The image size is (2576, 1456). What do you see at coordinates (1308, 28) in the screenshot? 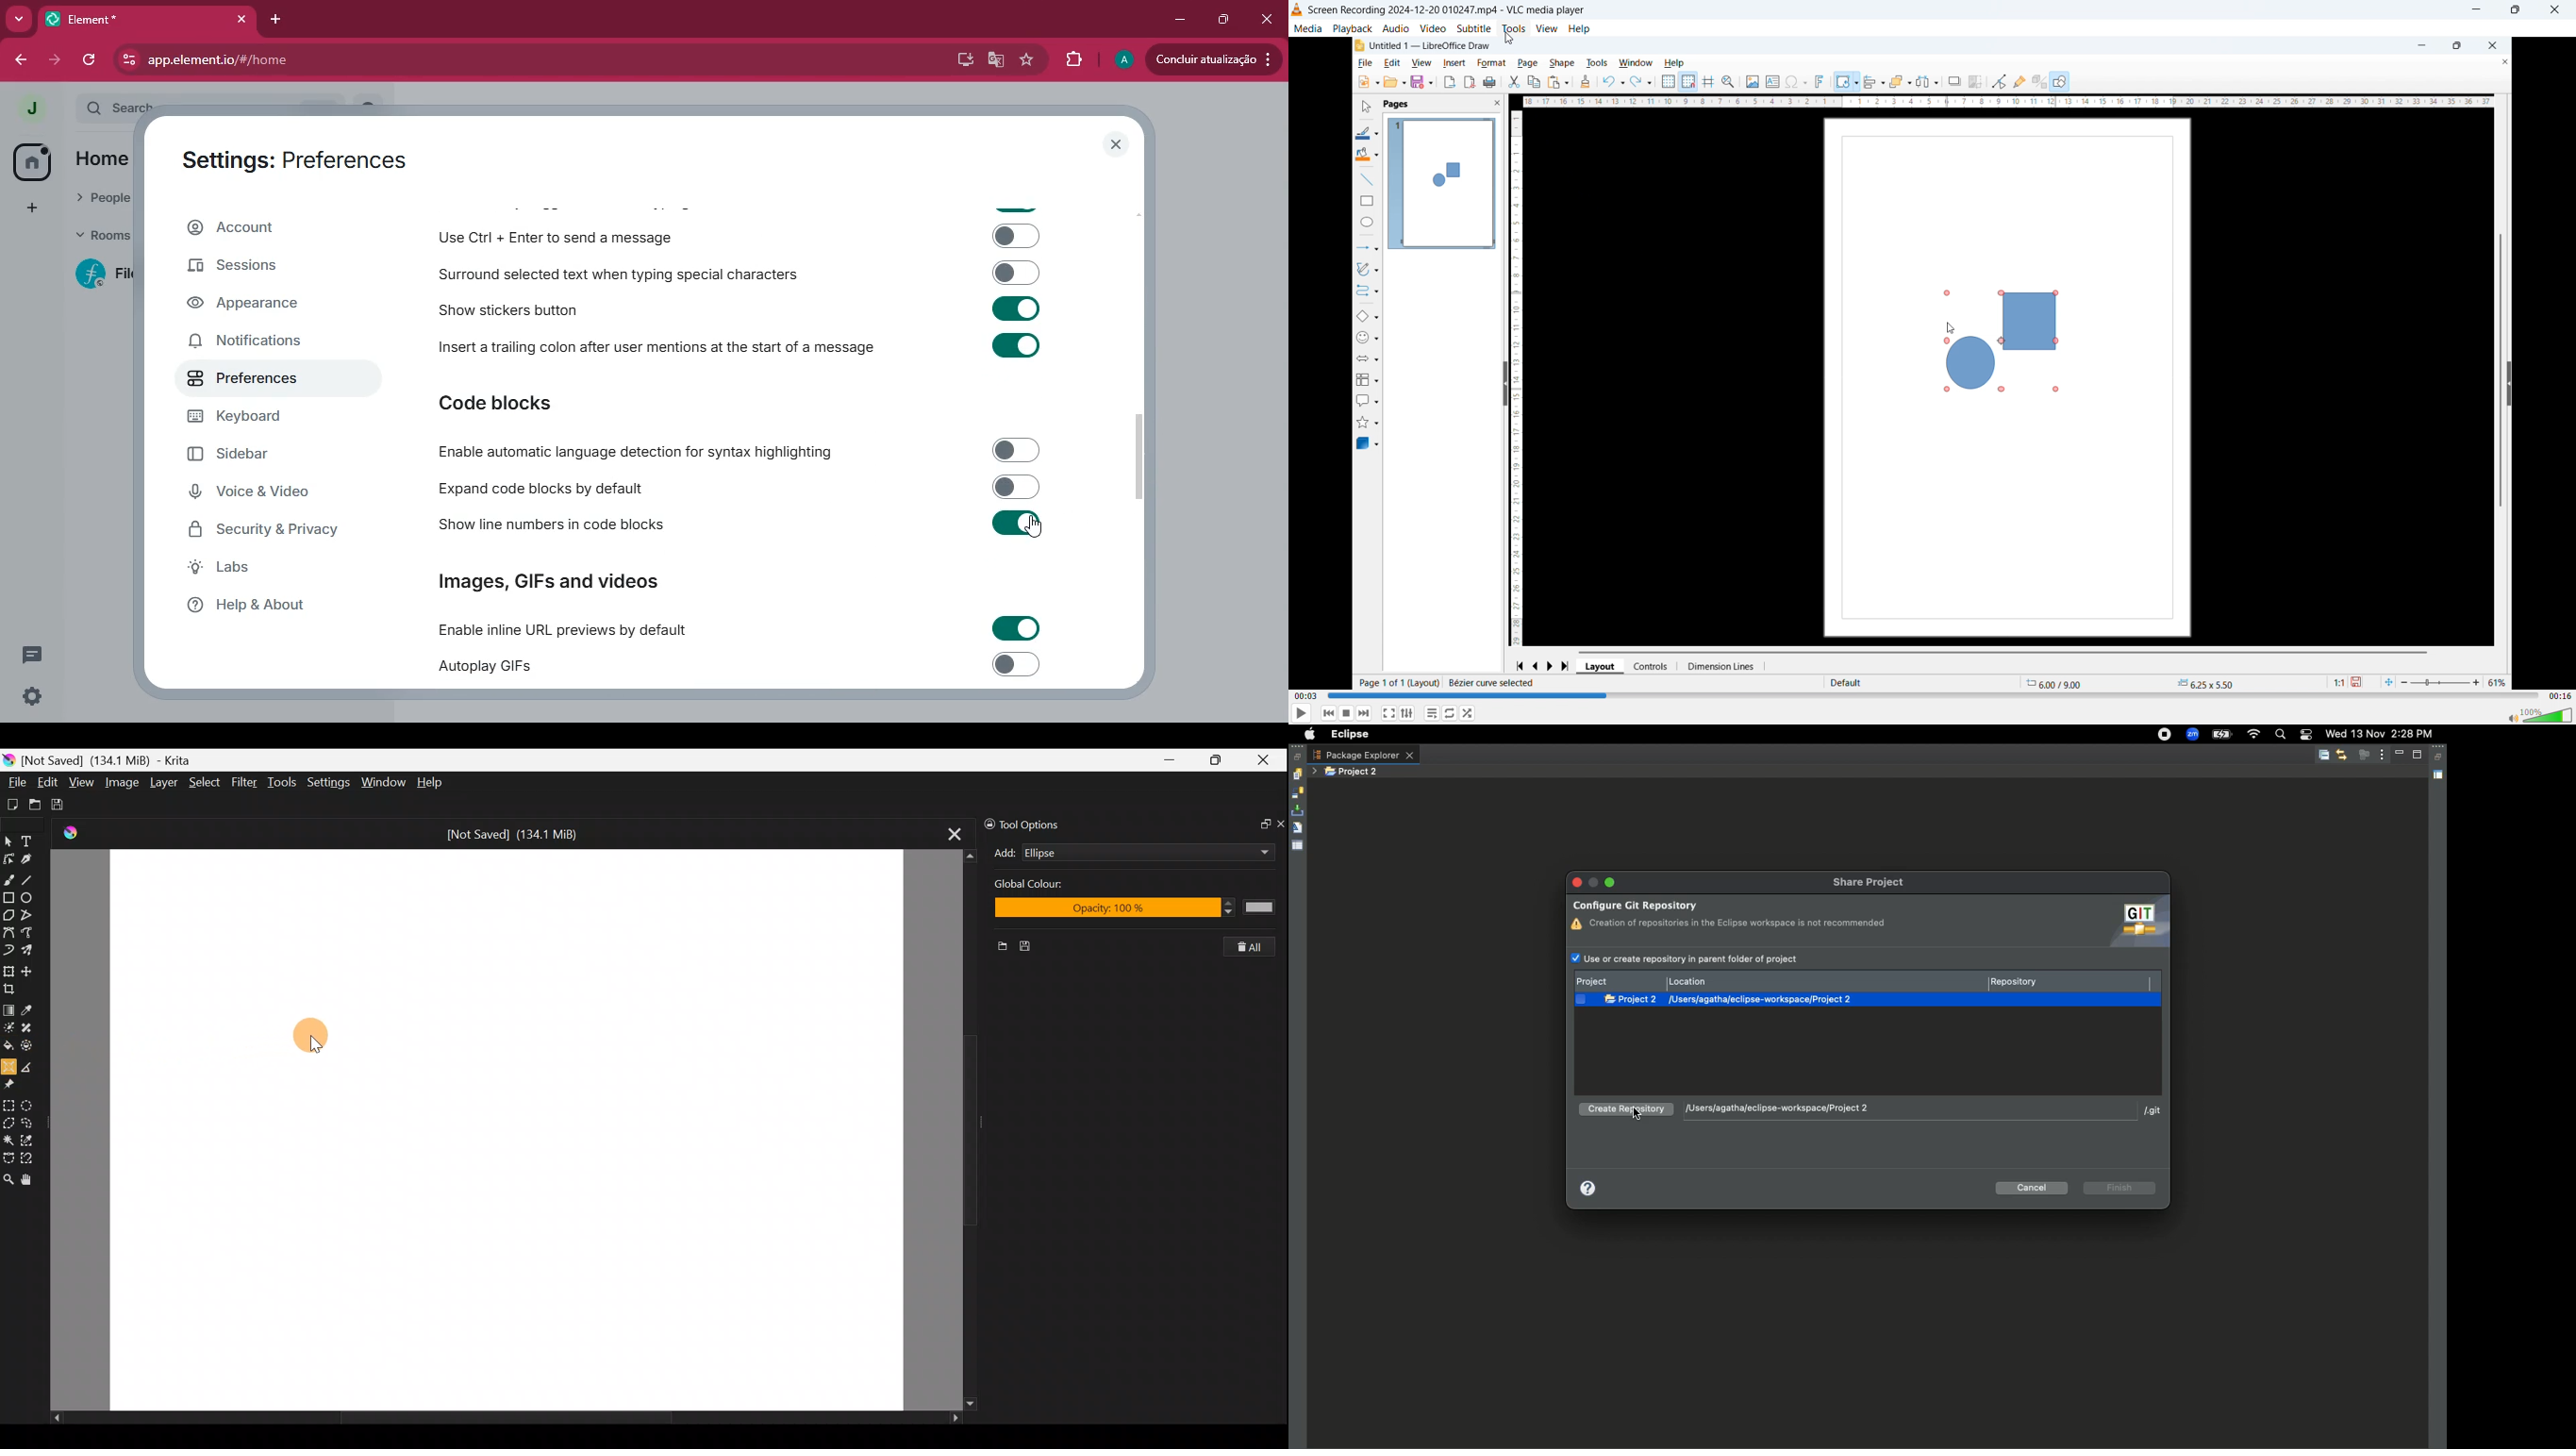
I see `media` at bounding box center [1308, 28].